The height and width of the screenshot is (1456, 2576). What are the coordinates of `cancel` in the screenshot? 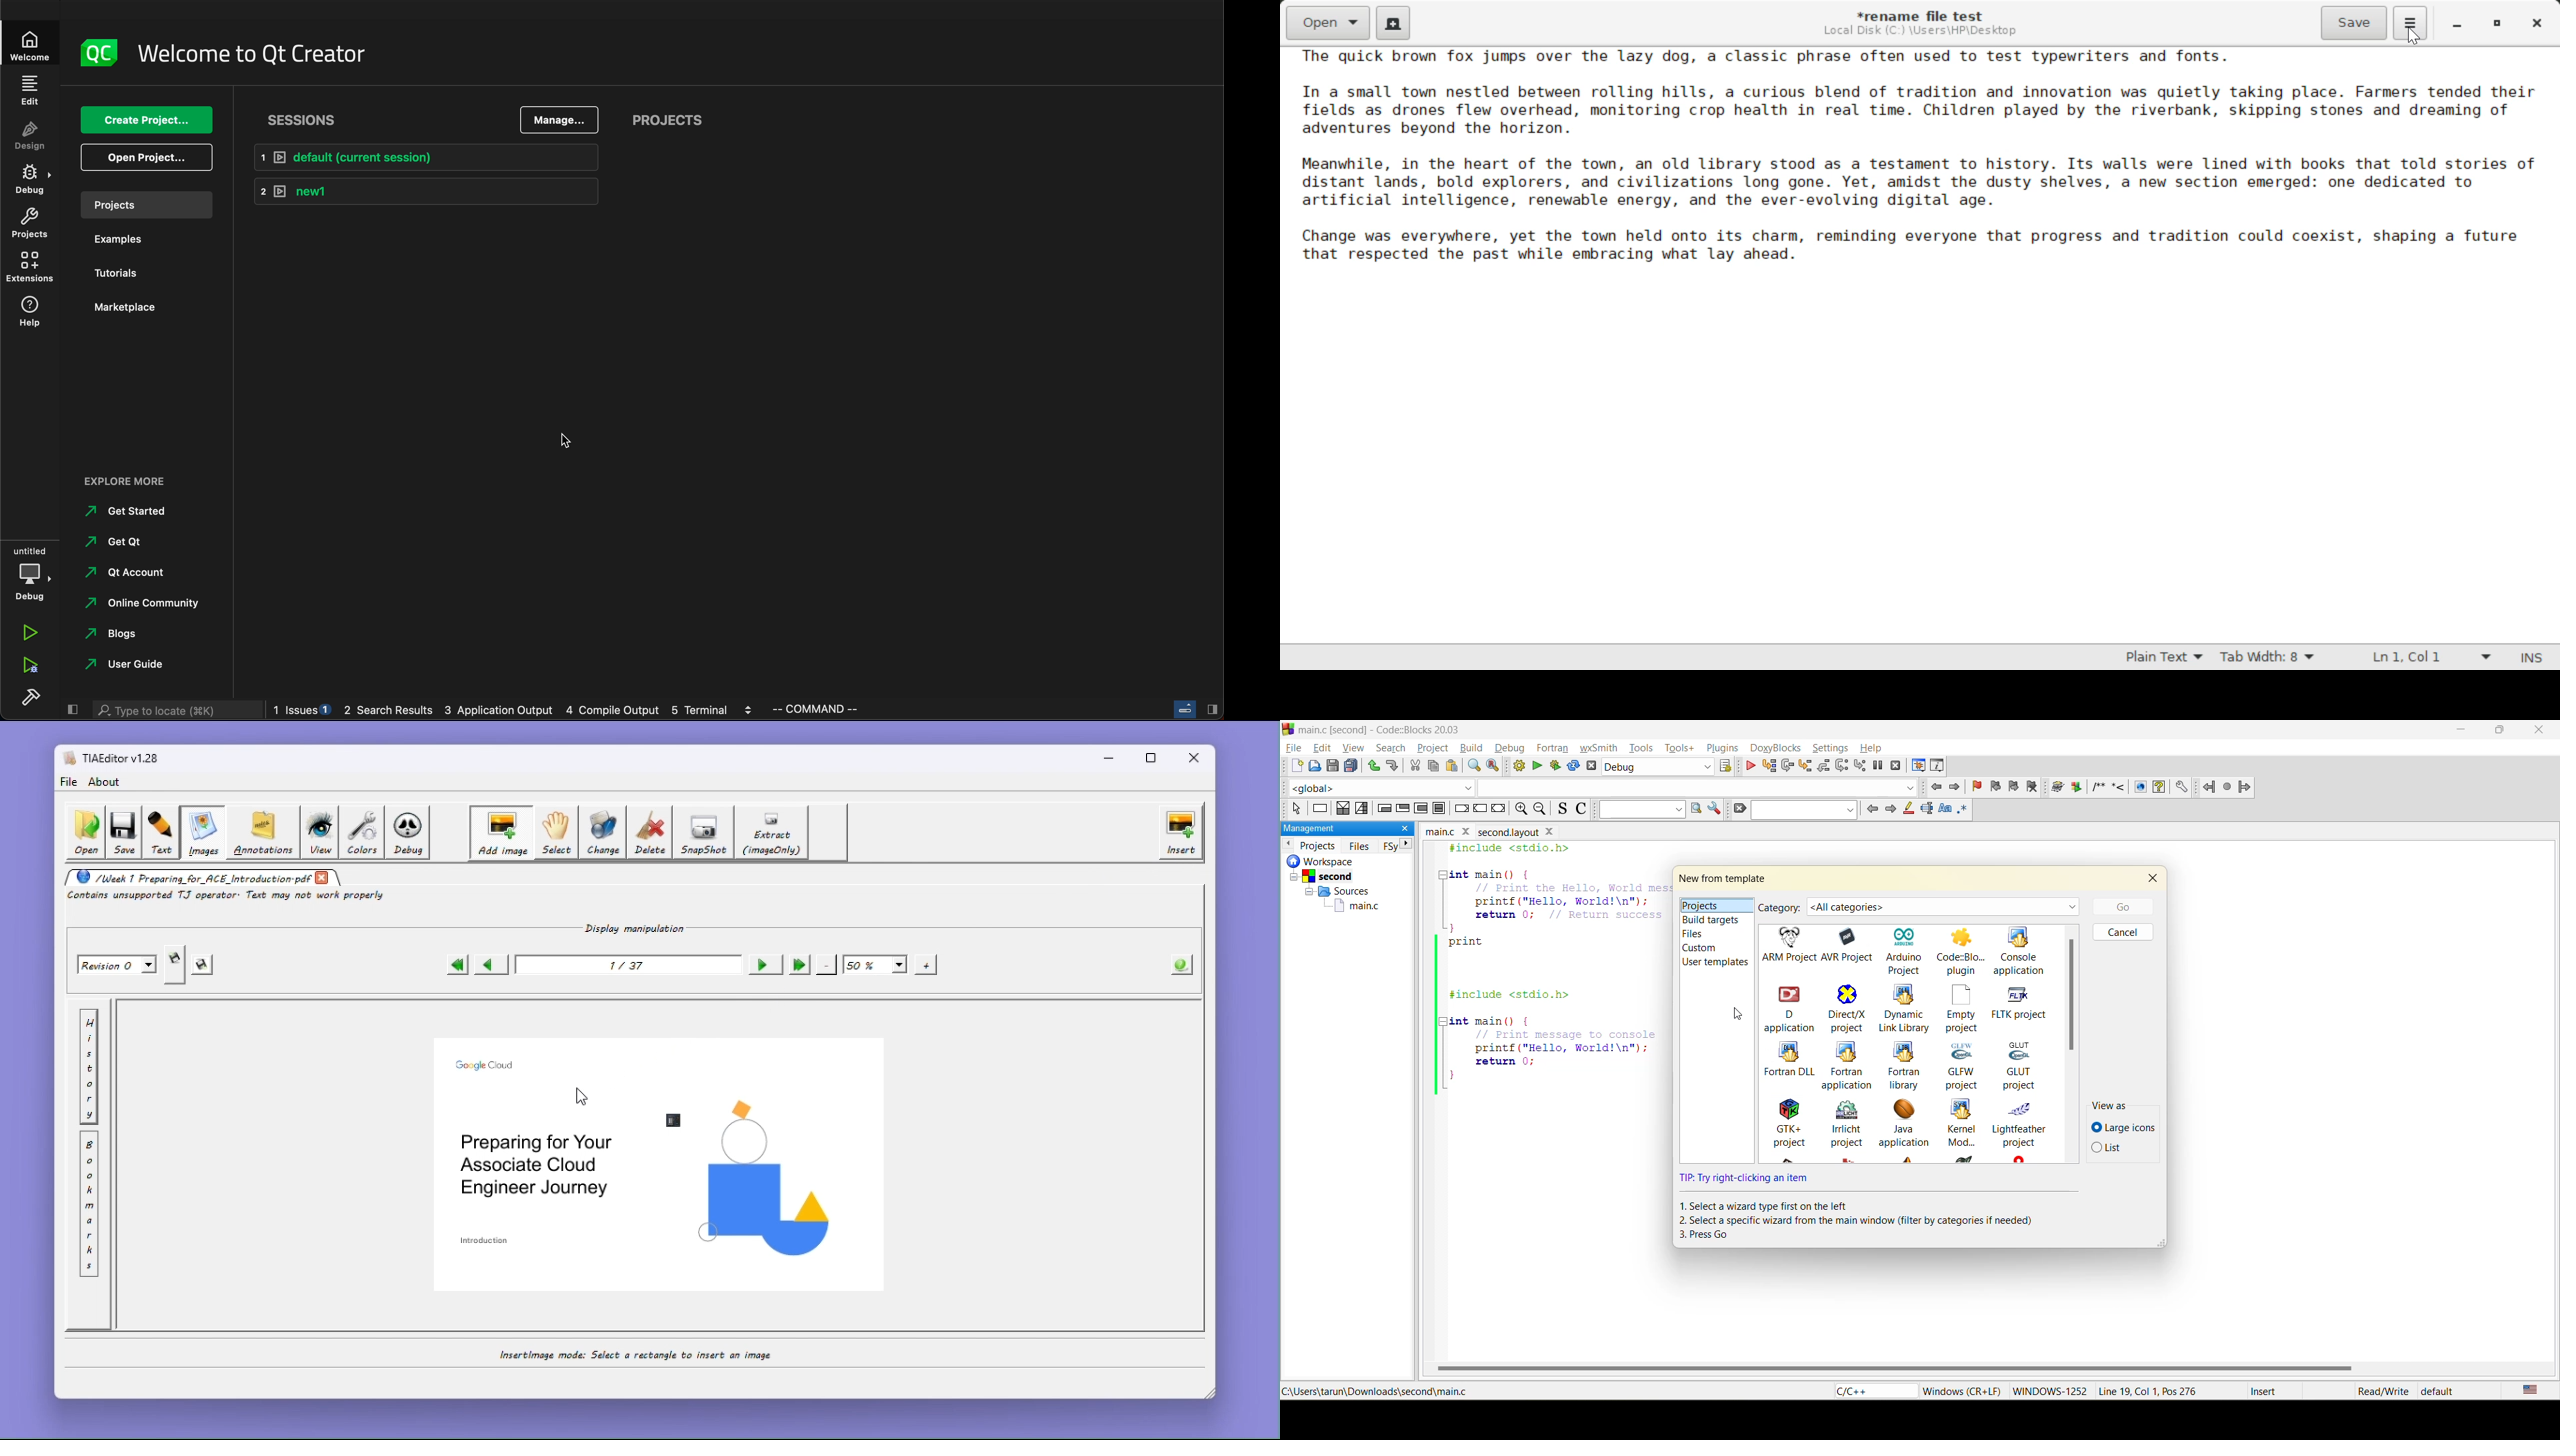 It's located at (2123, 934).